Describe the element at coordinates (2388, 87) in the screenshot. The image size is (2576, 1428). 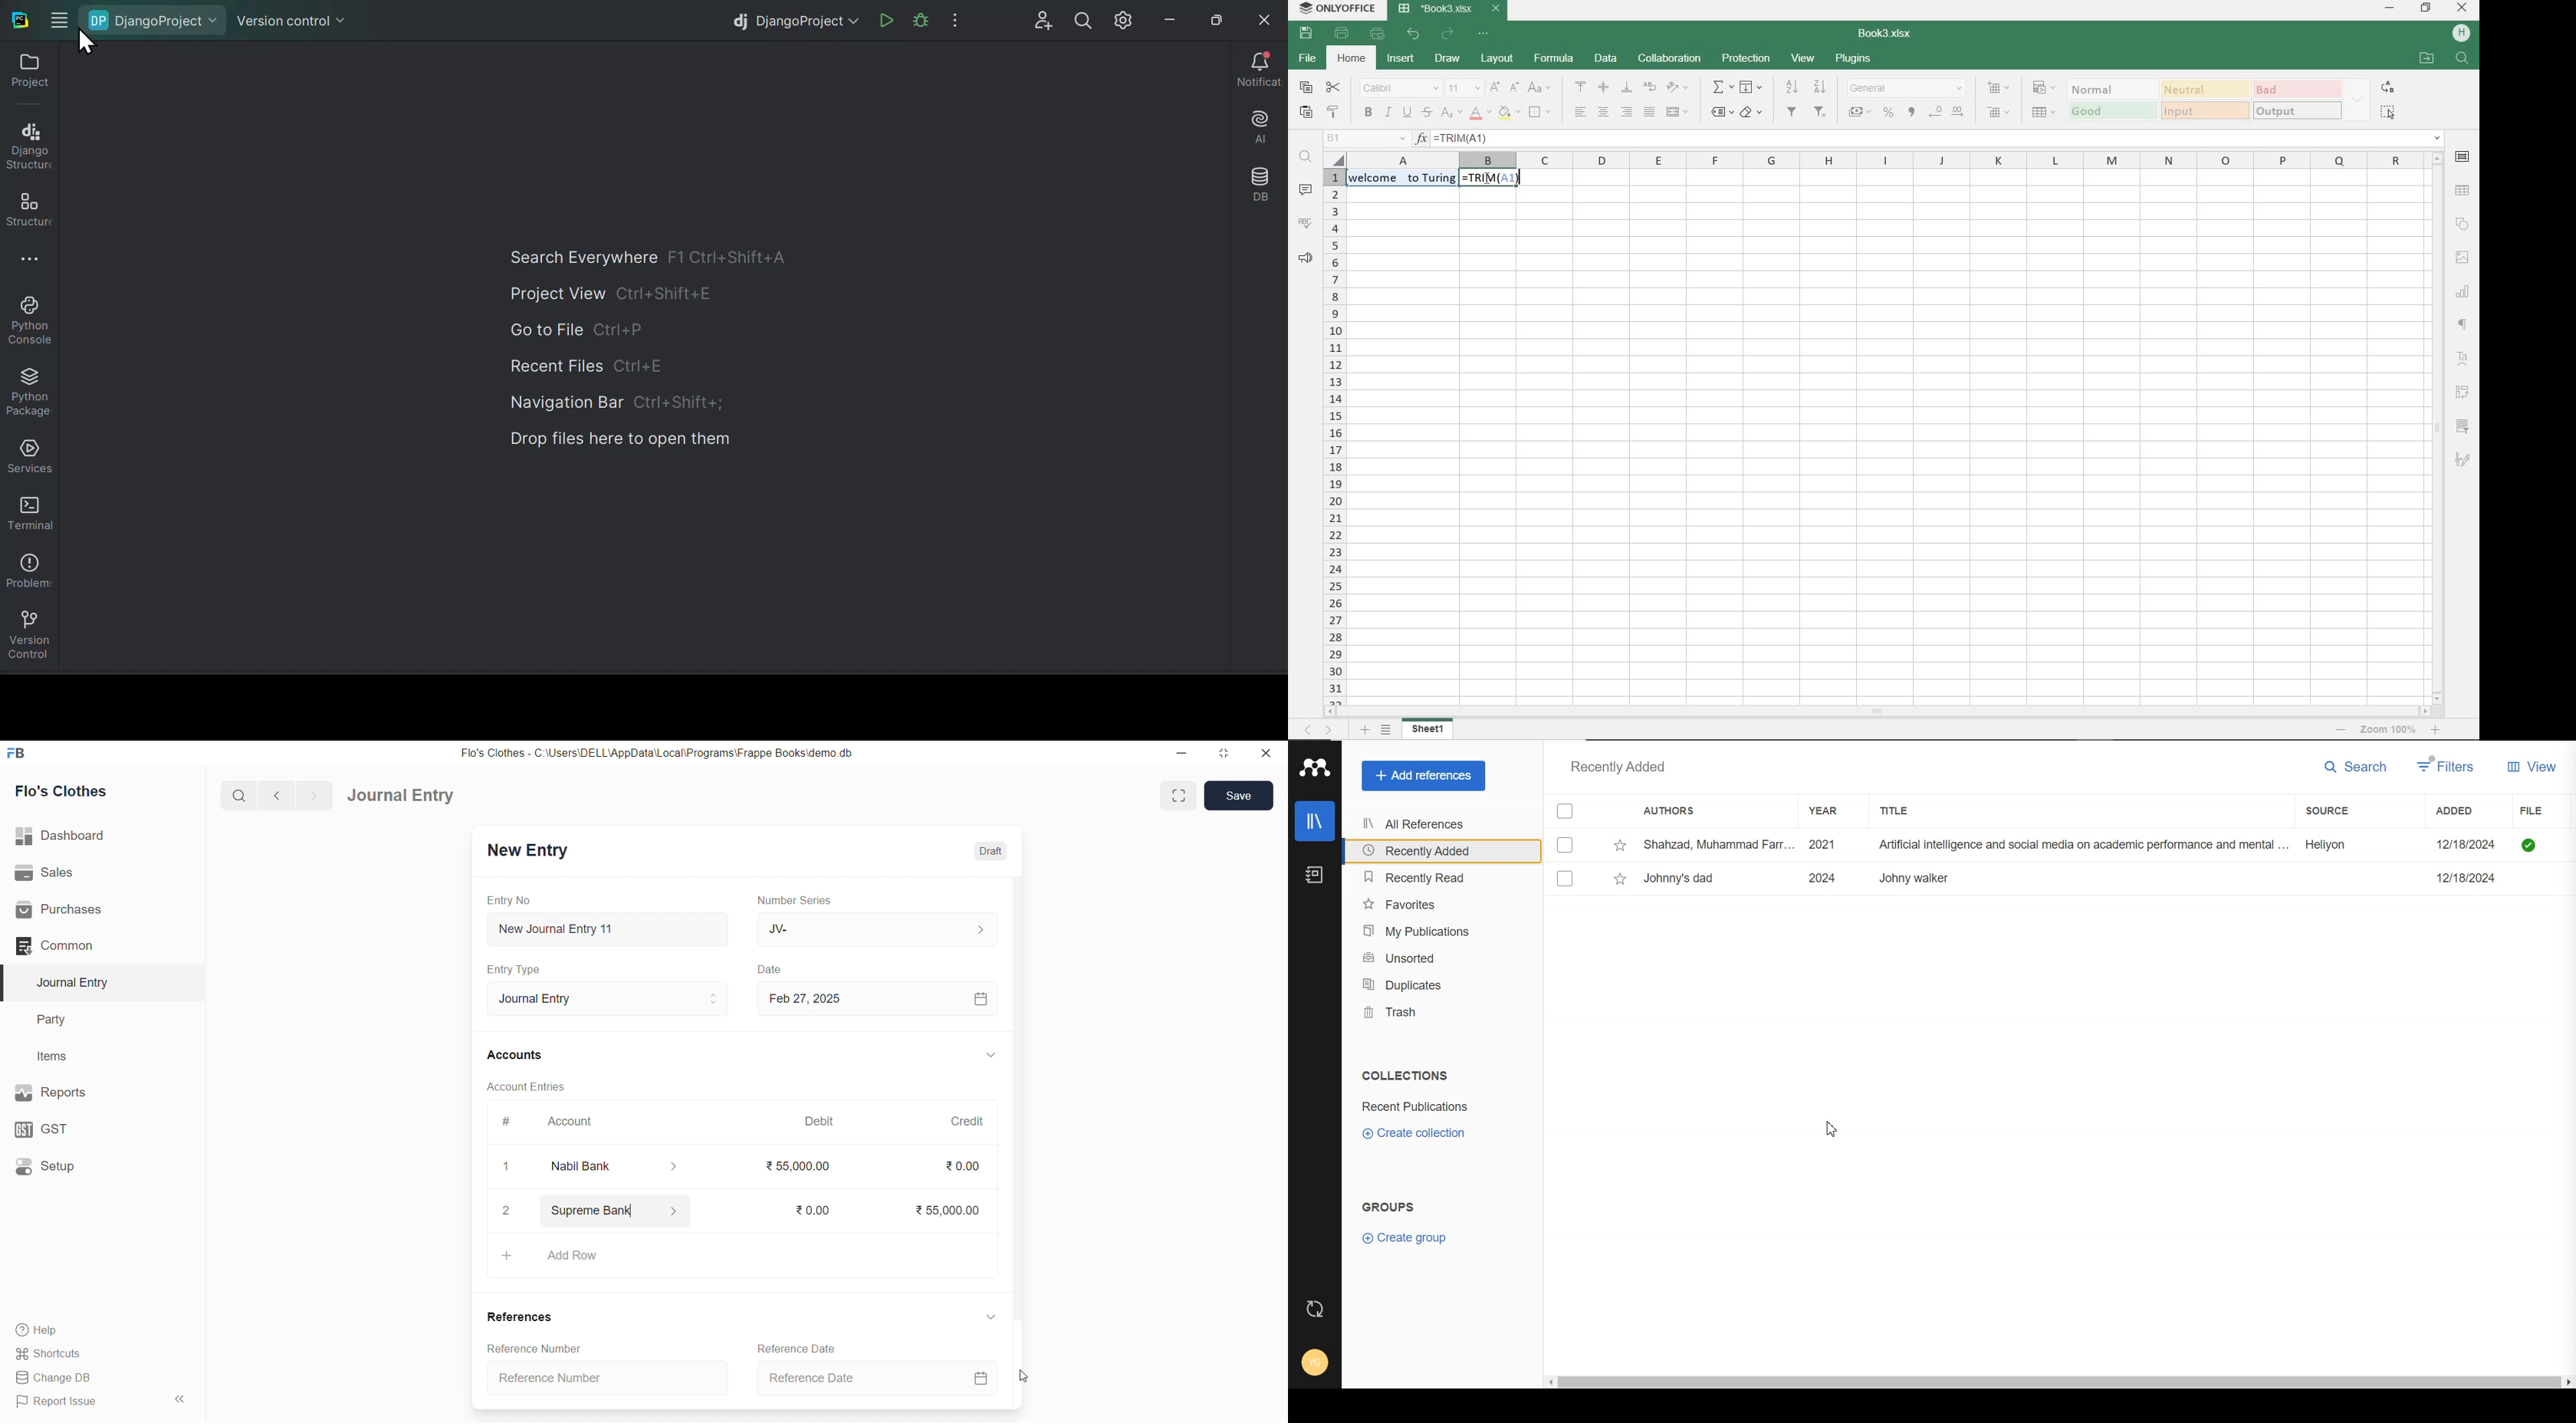
I see `REPLACE` at that location.